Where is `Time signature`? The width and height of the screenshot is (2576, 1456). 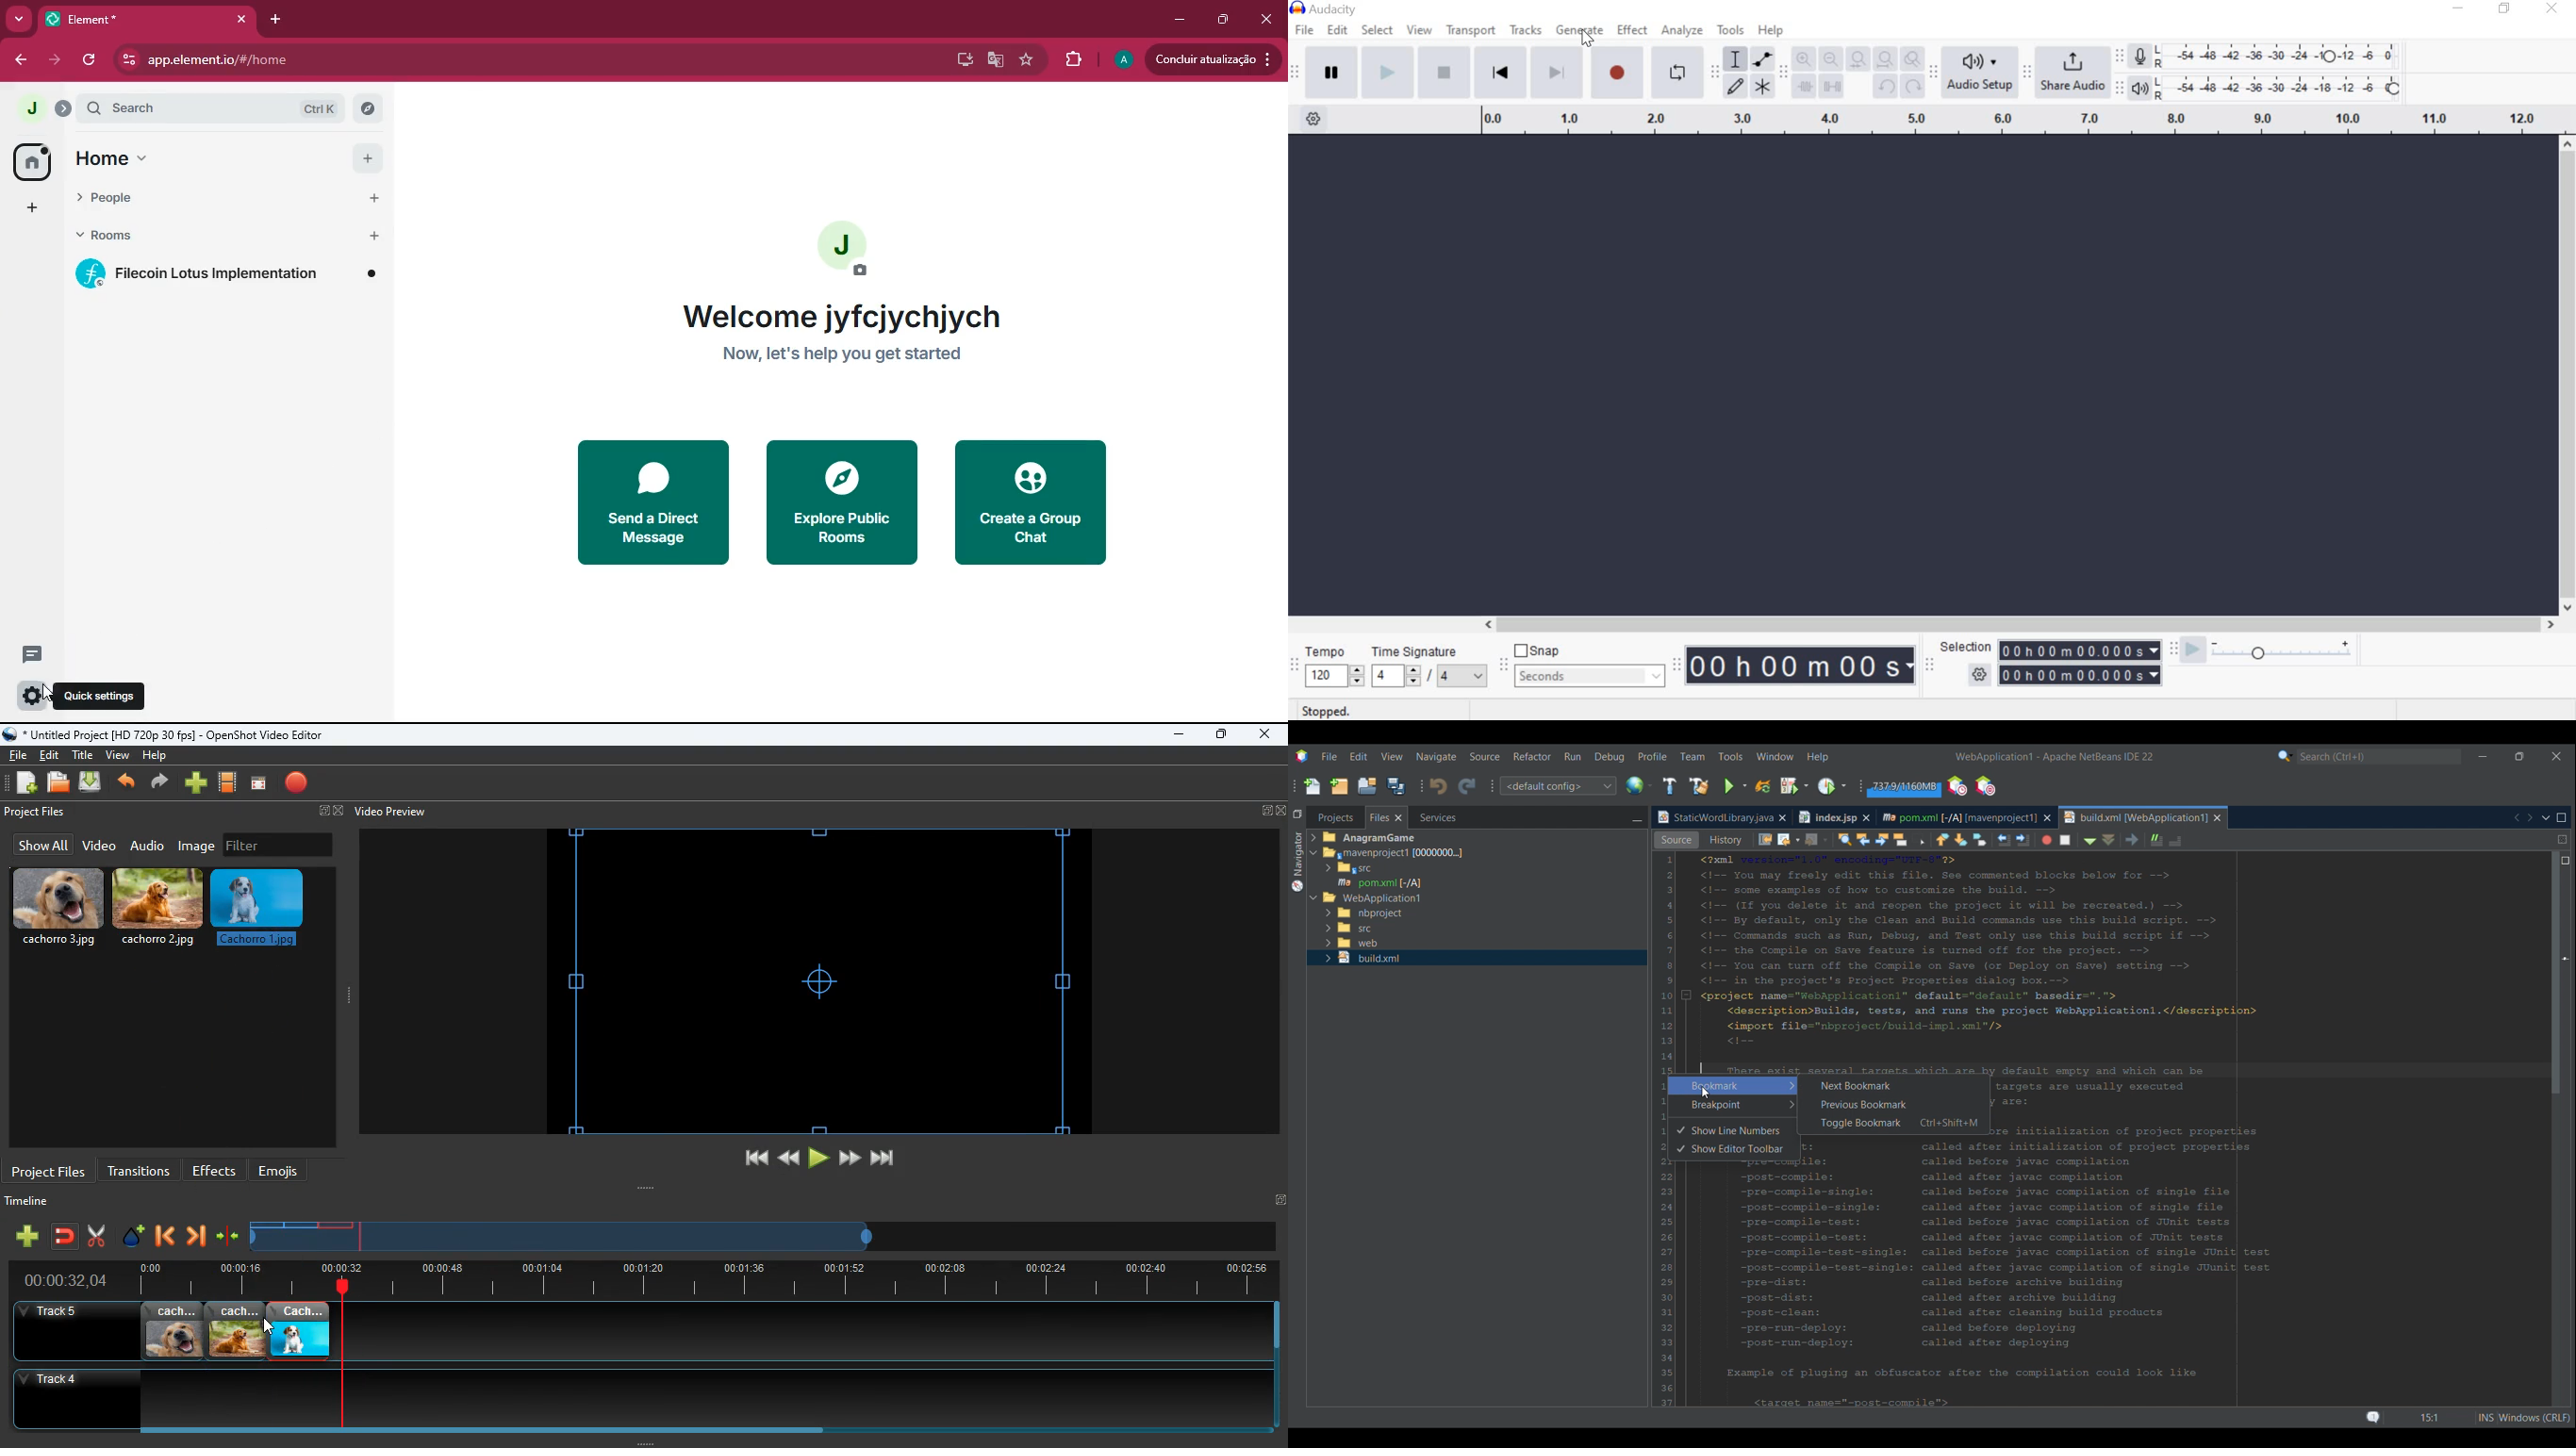
Time signature is located at coordinates (1430, 669).